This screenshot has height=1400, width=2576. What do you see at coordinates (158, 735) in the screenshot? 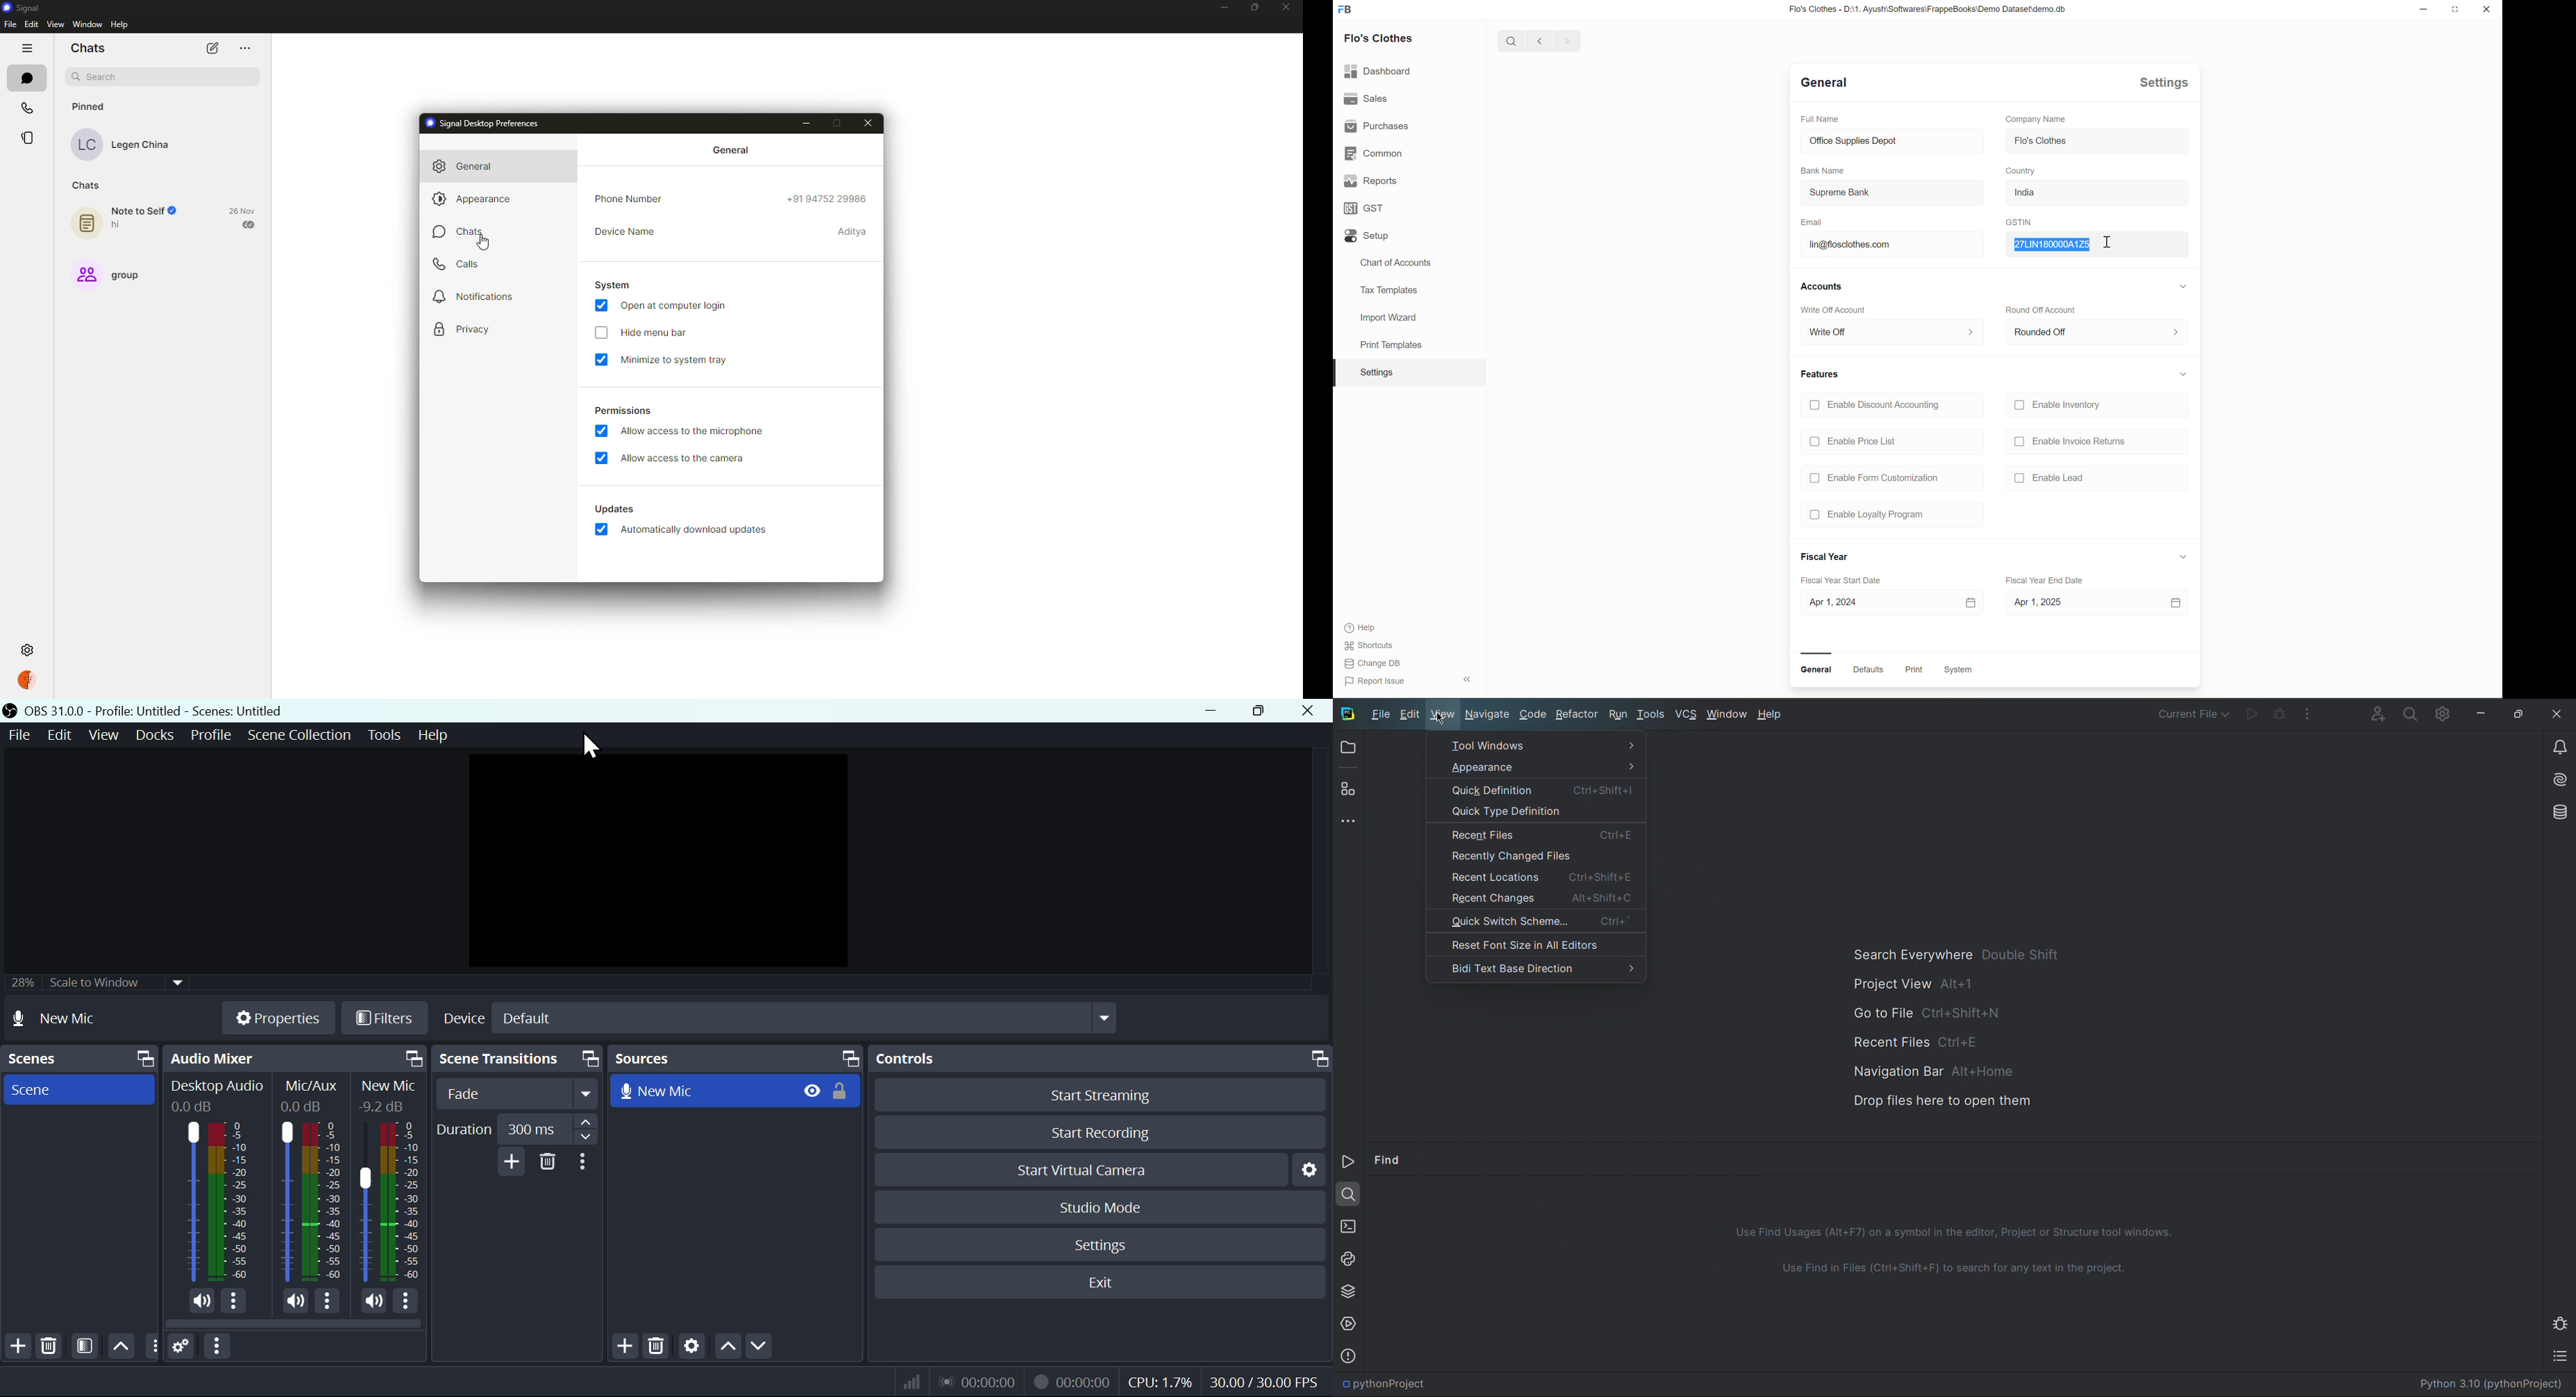
I see `Docks` at bounding box center [158, 735].